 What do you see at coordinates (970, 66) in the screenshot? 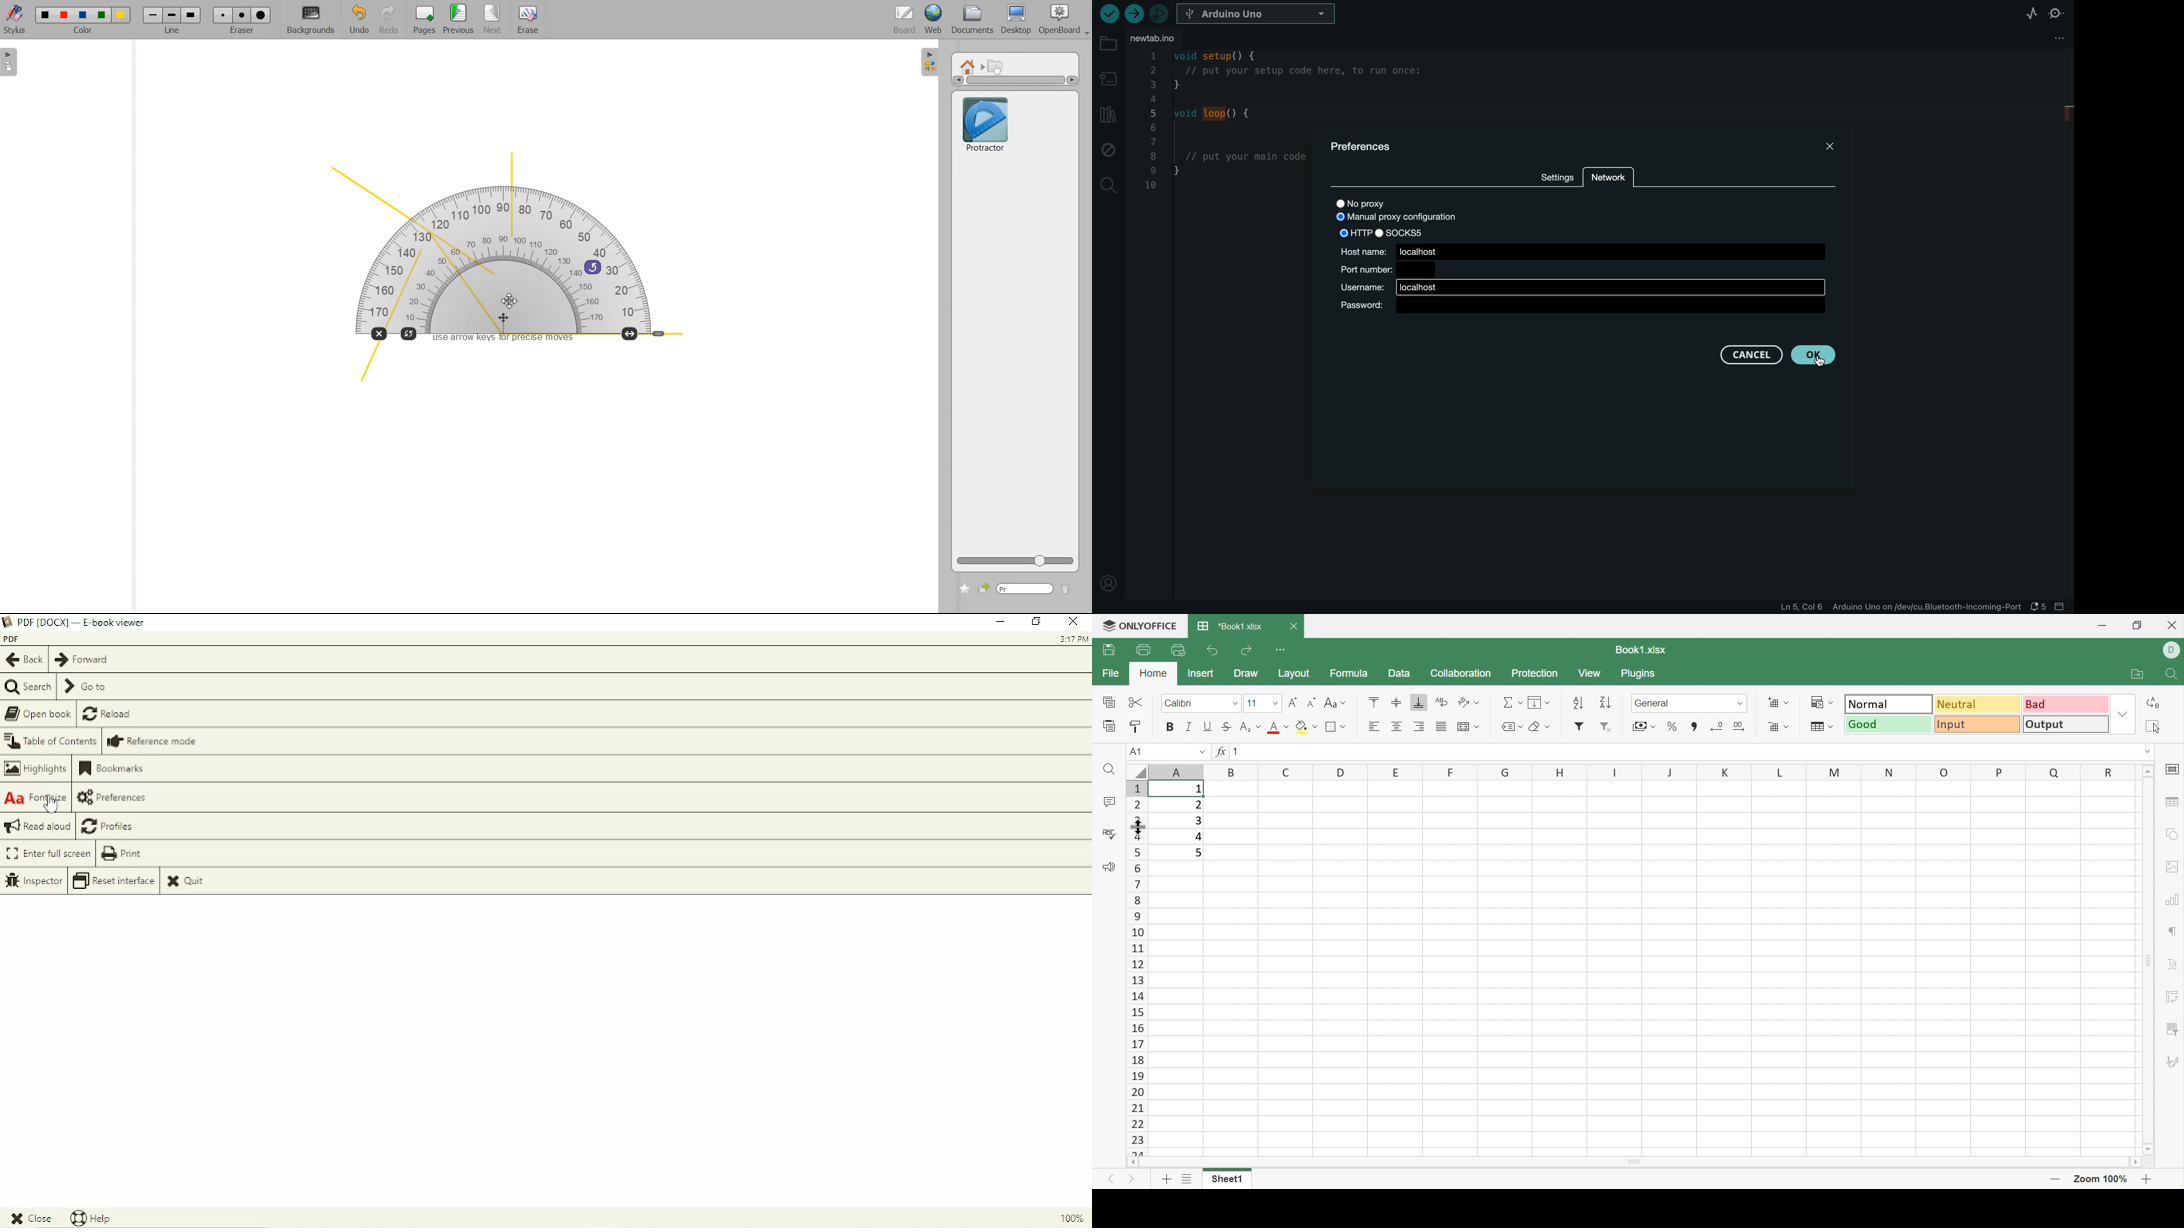
I see `Home` at bounding box center [970, 66].